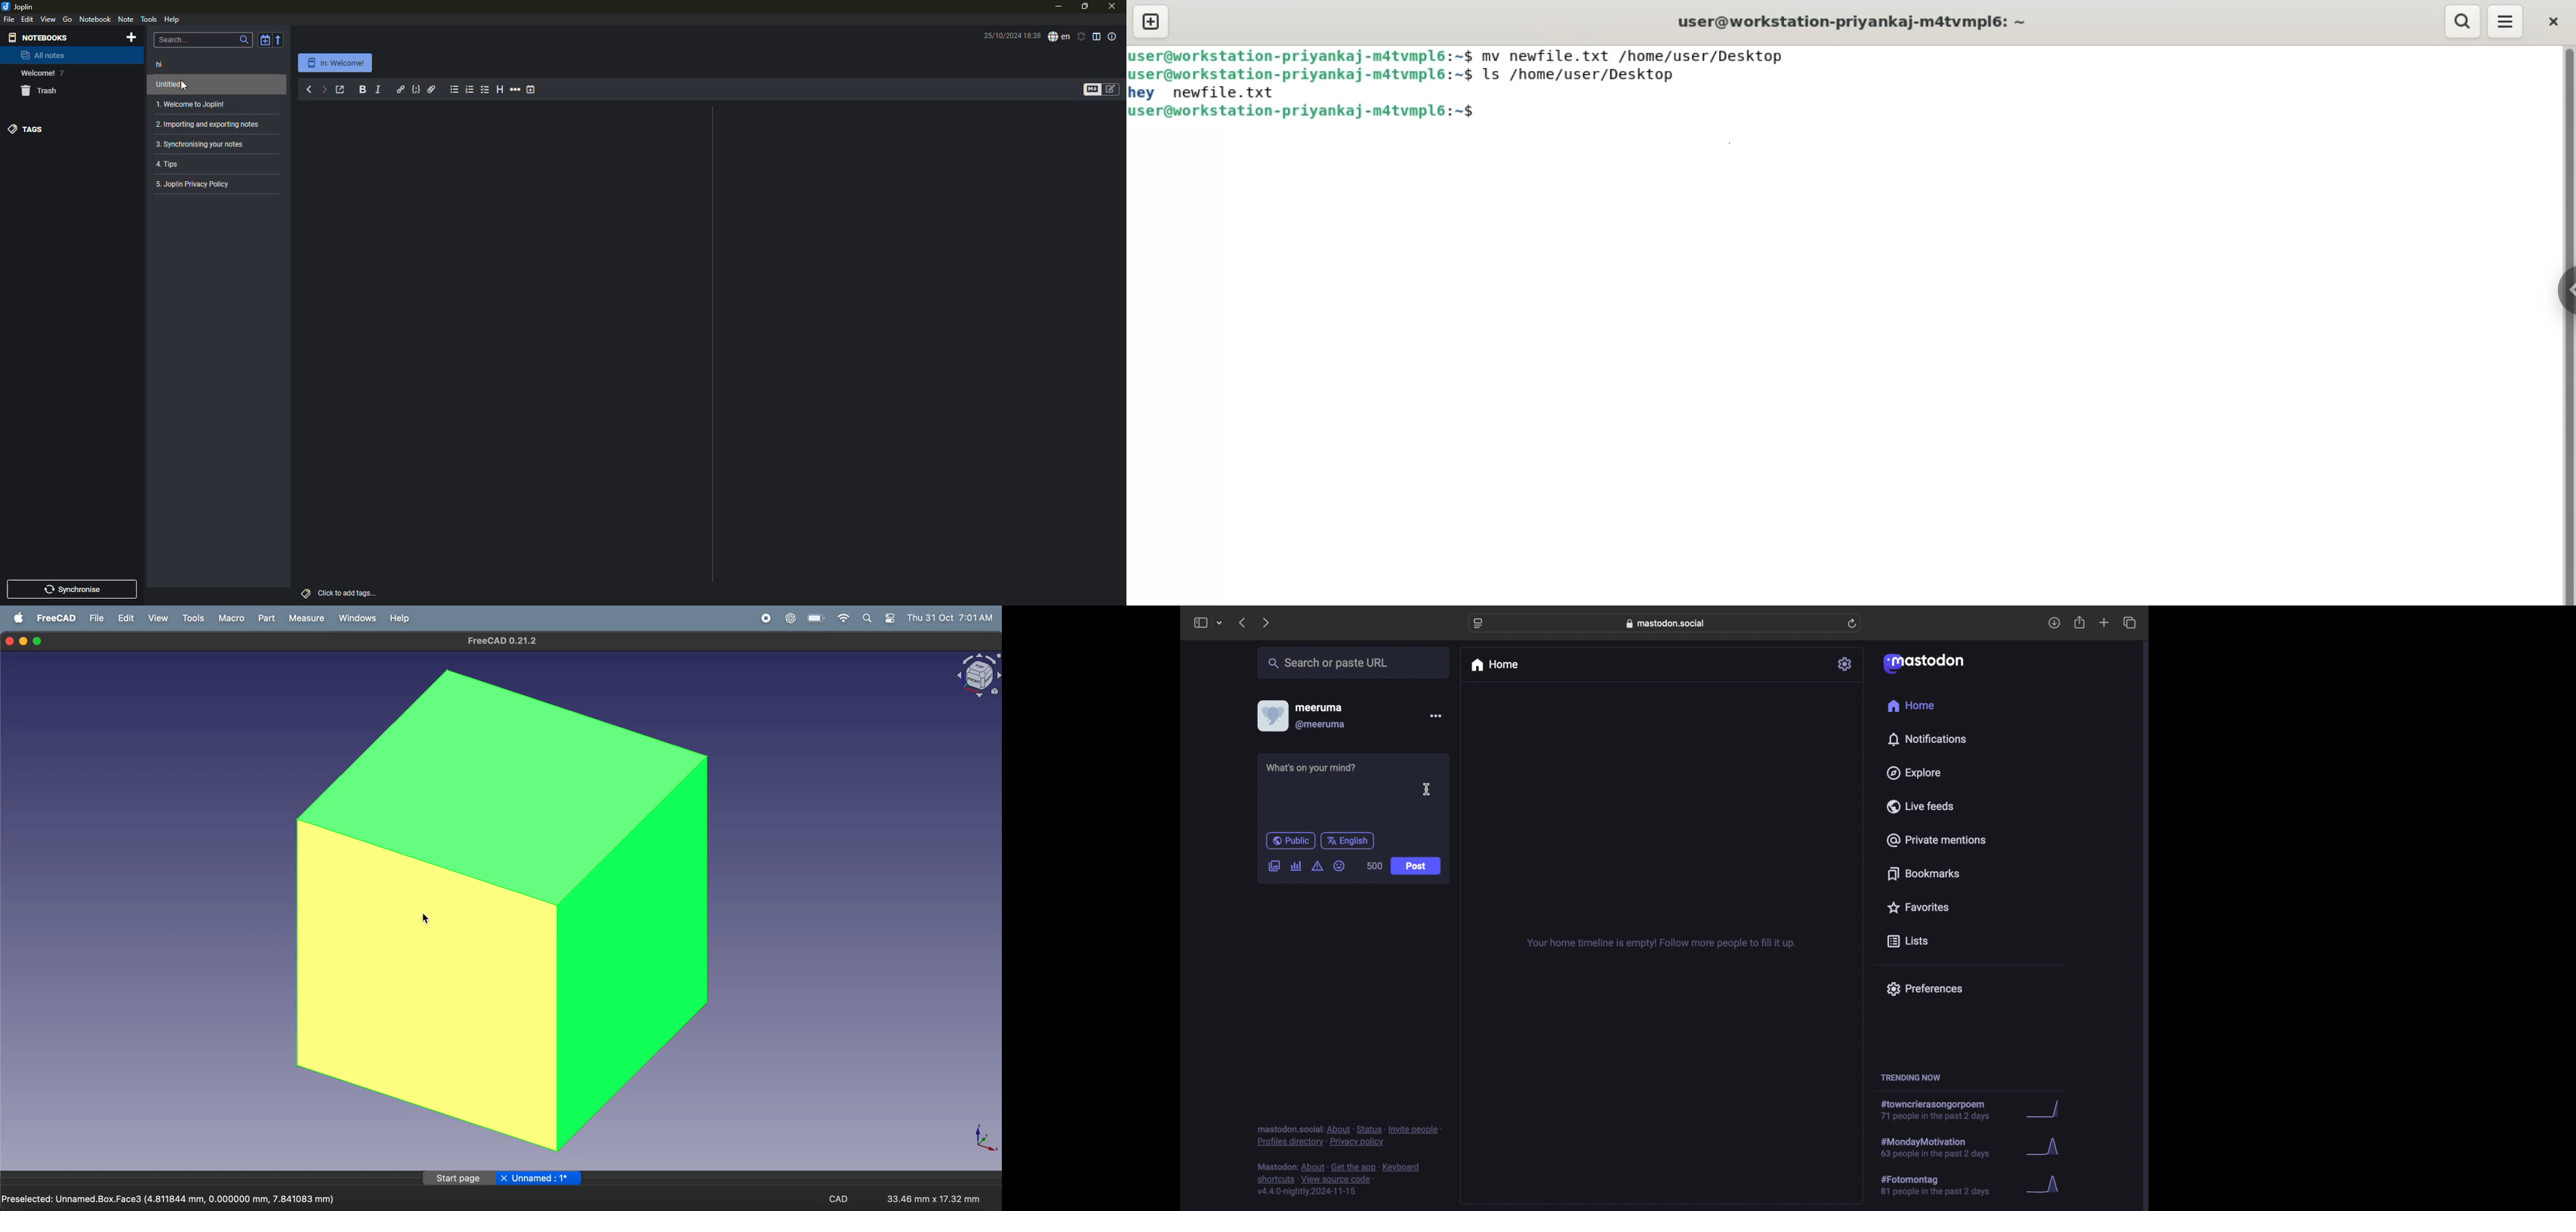  What do you see at coordinates (27, 19) in the screenshot?
I see `edit` at bounding box center [27, 19].